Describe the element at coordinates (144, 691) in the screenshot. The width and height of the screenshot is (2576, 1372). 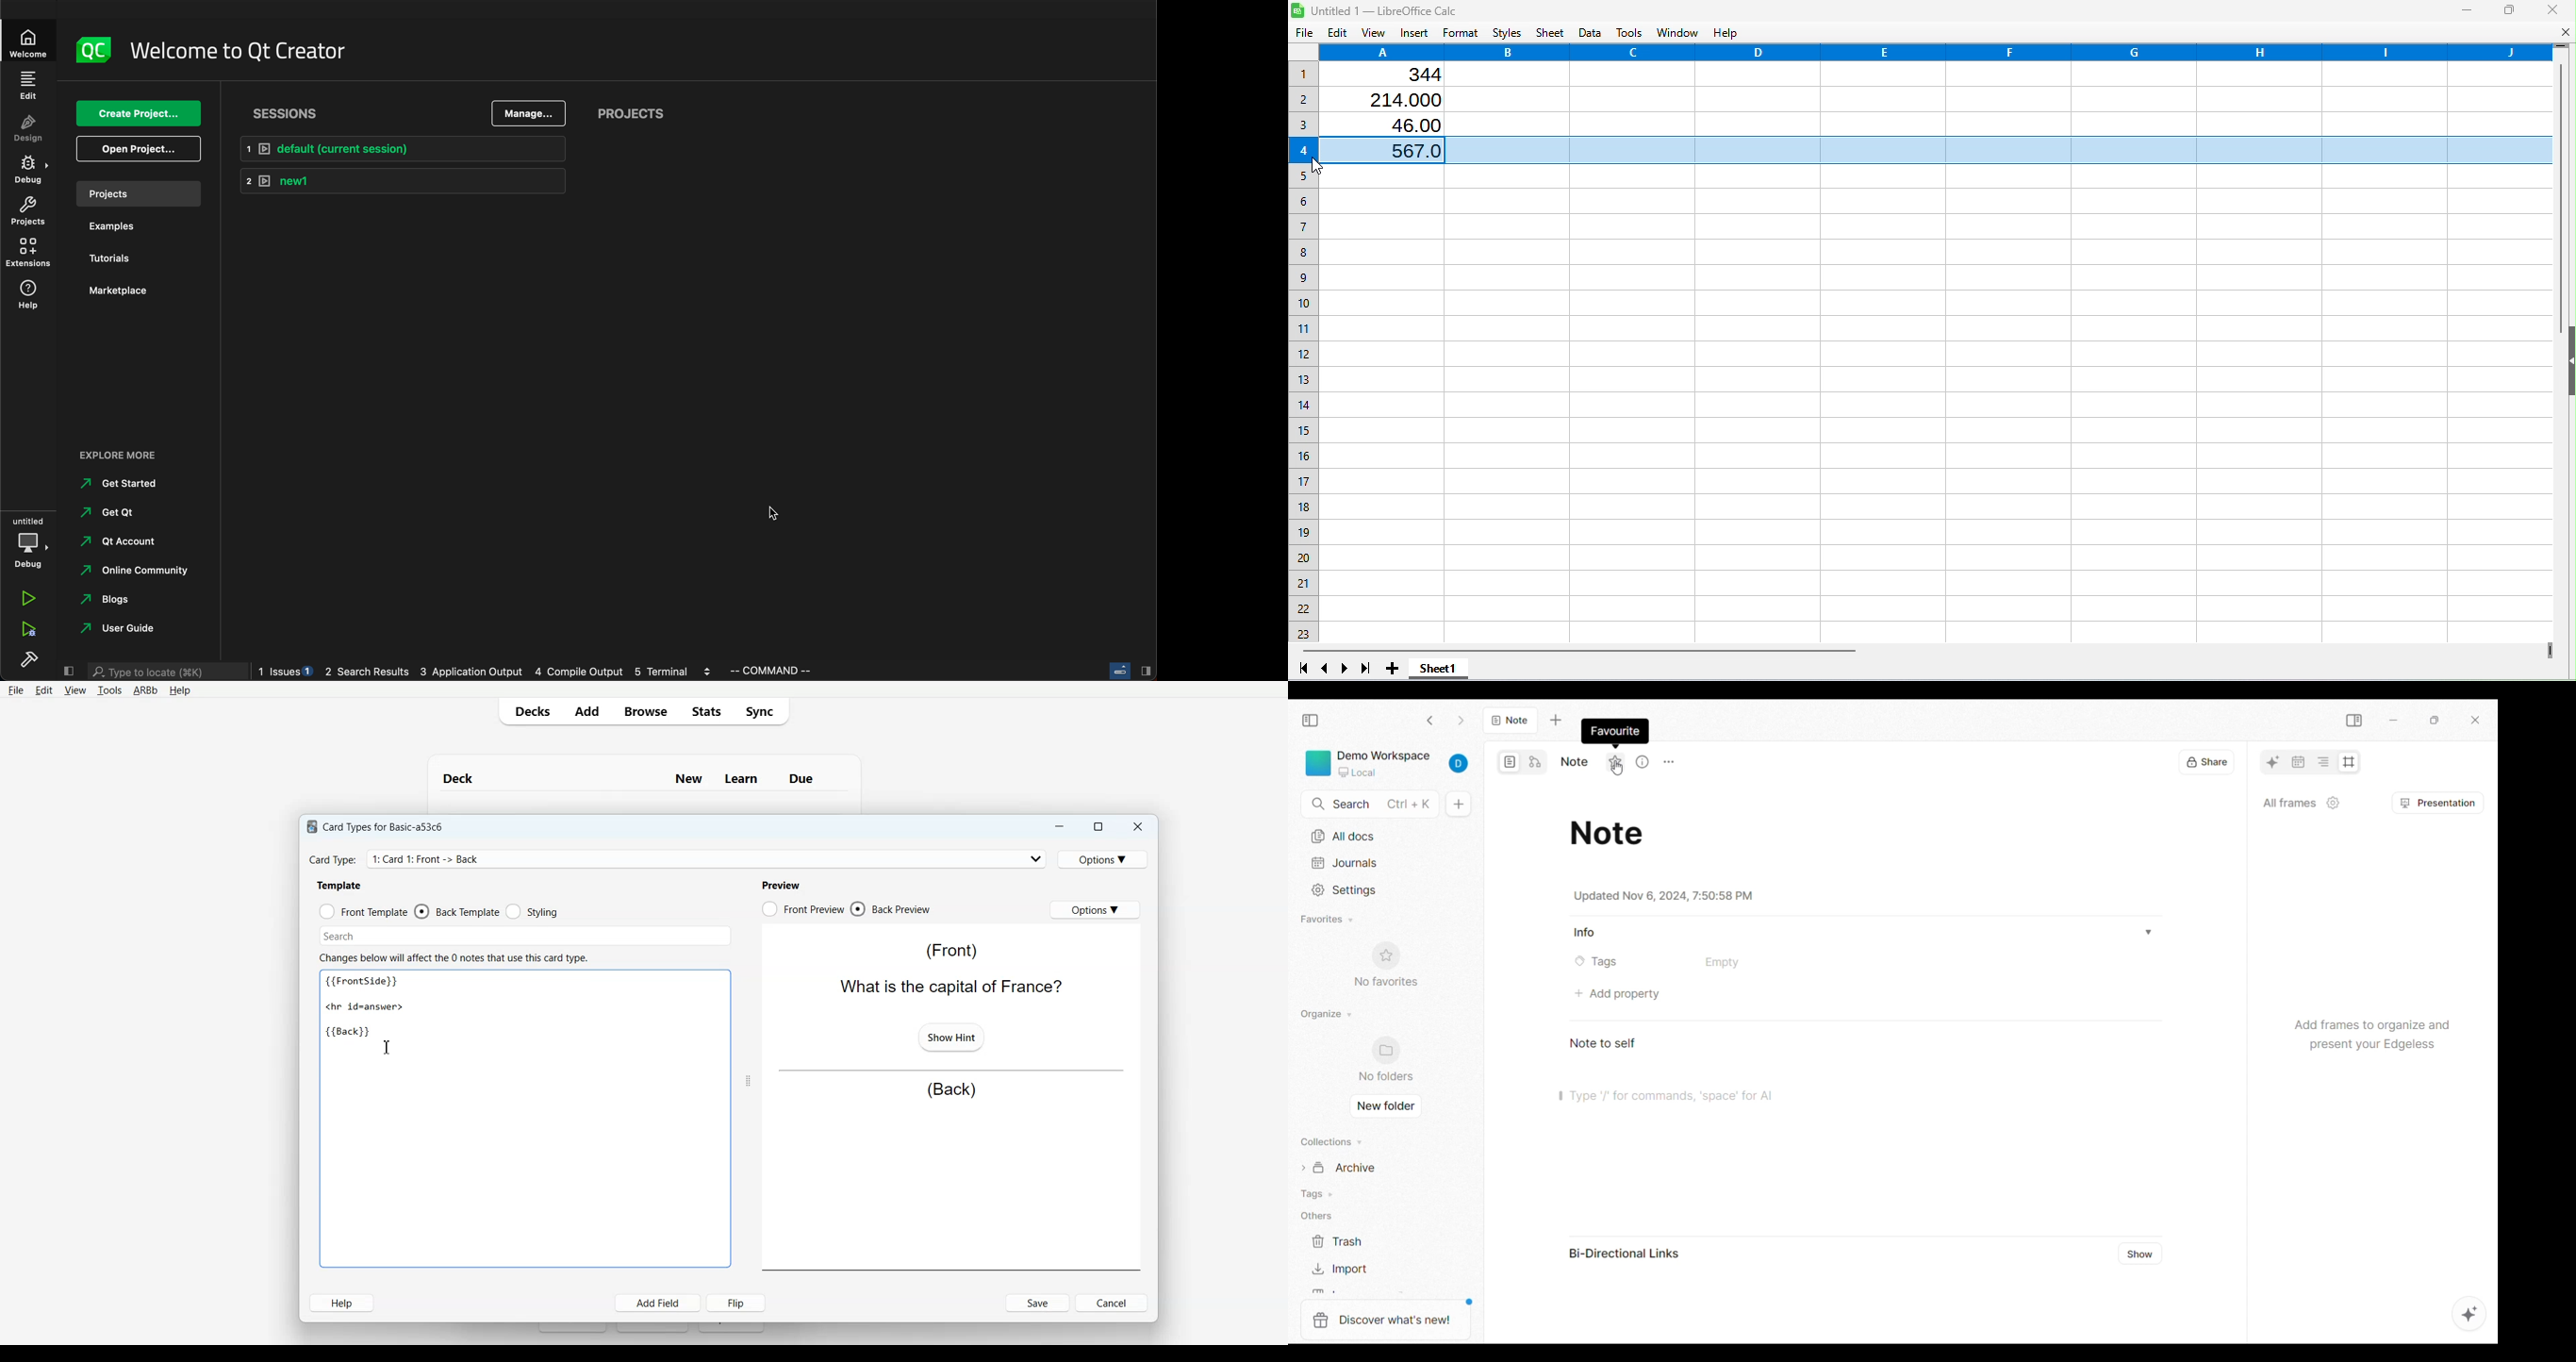
I see `ARBb` at that location.